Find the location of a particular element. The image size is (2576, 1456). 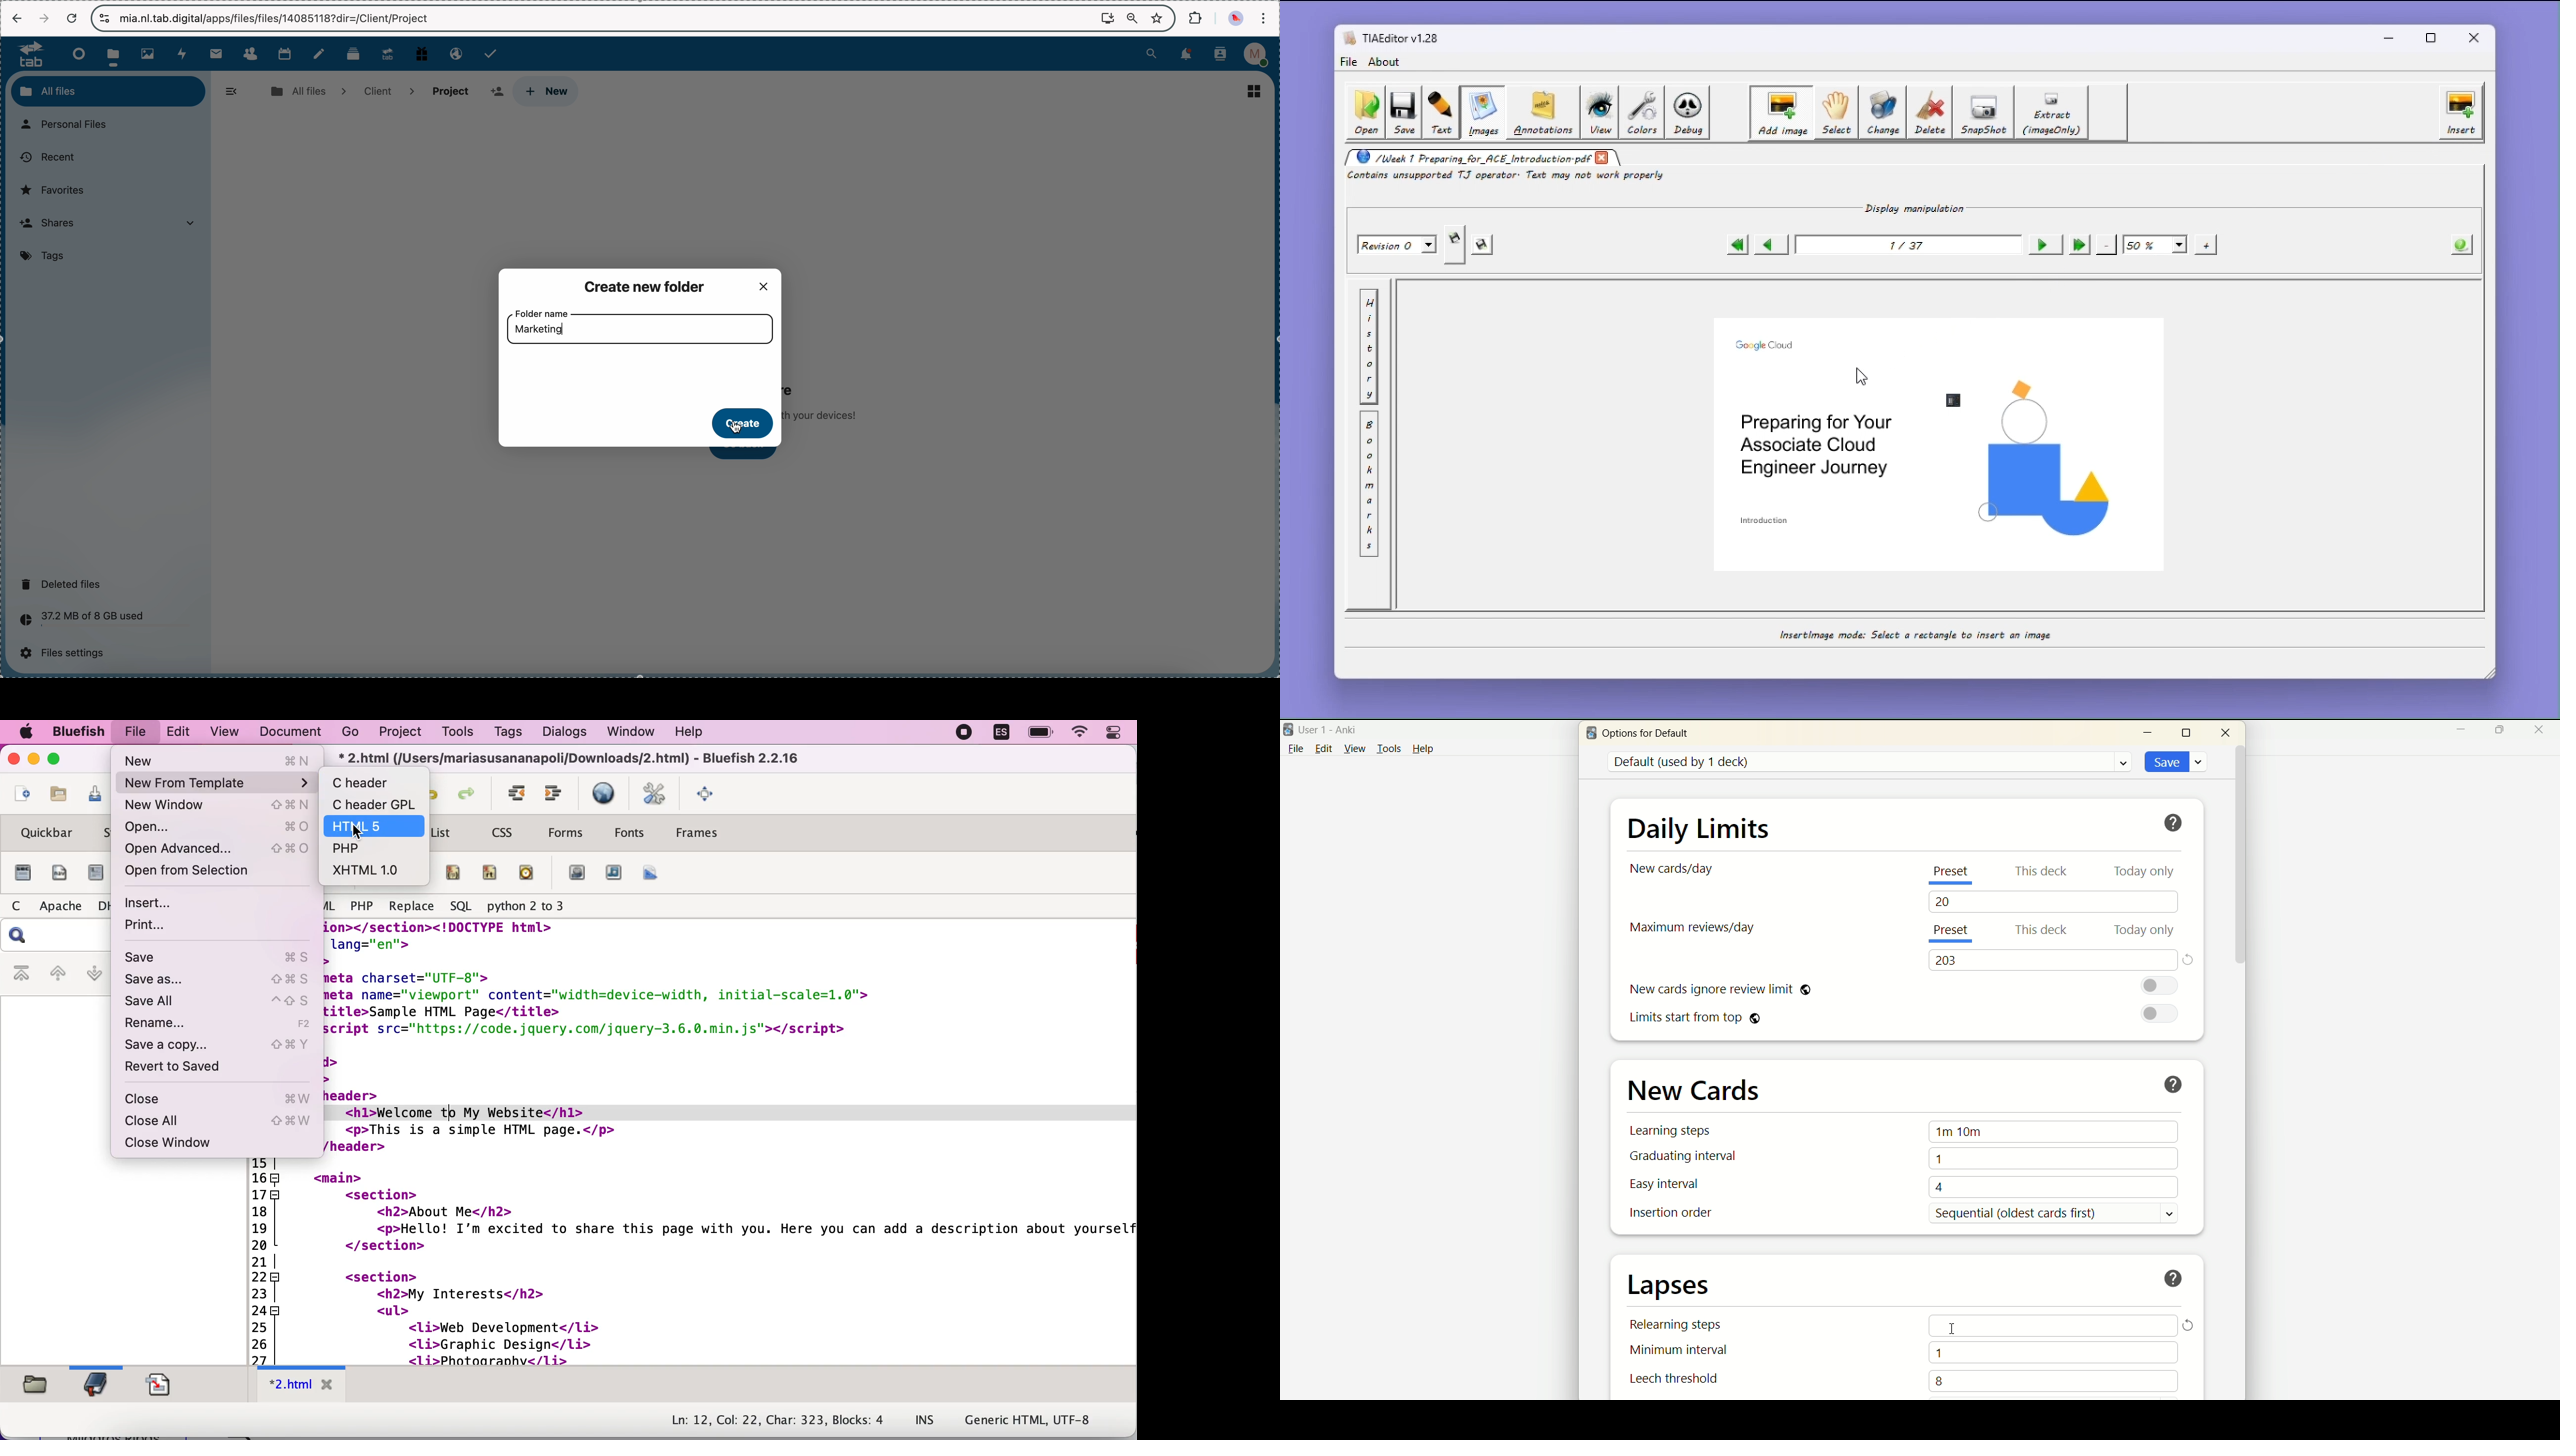

fullscreen is located at coordinates (708, 793).